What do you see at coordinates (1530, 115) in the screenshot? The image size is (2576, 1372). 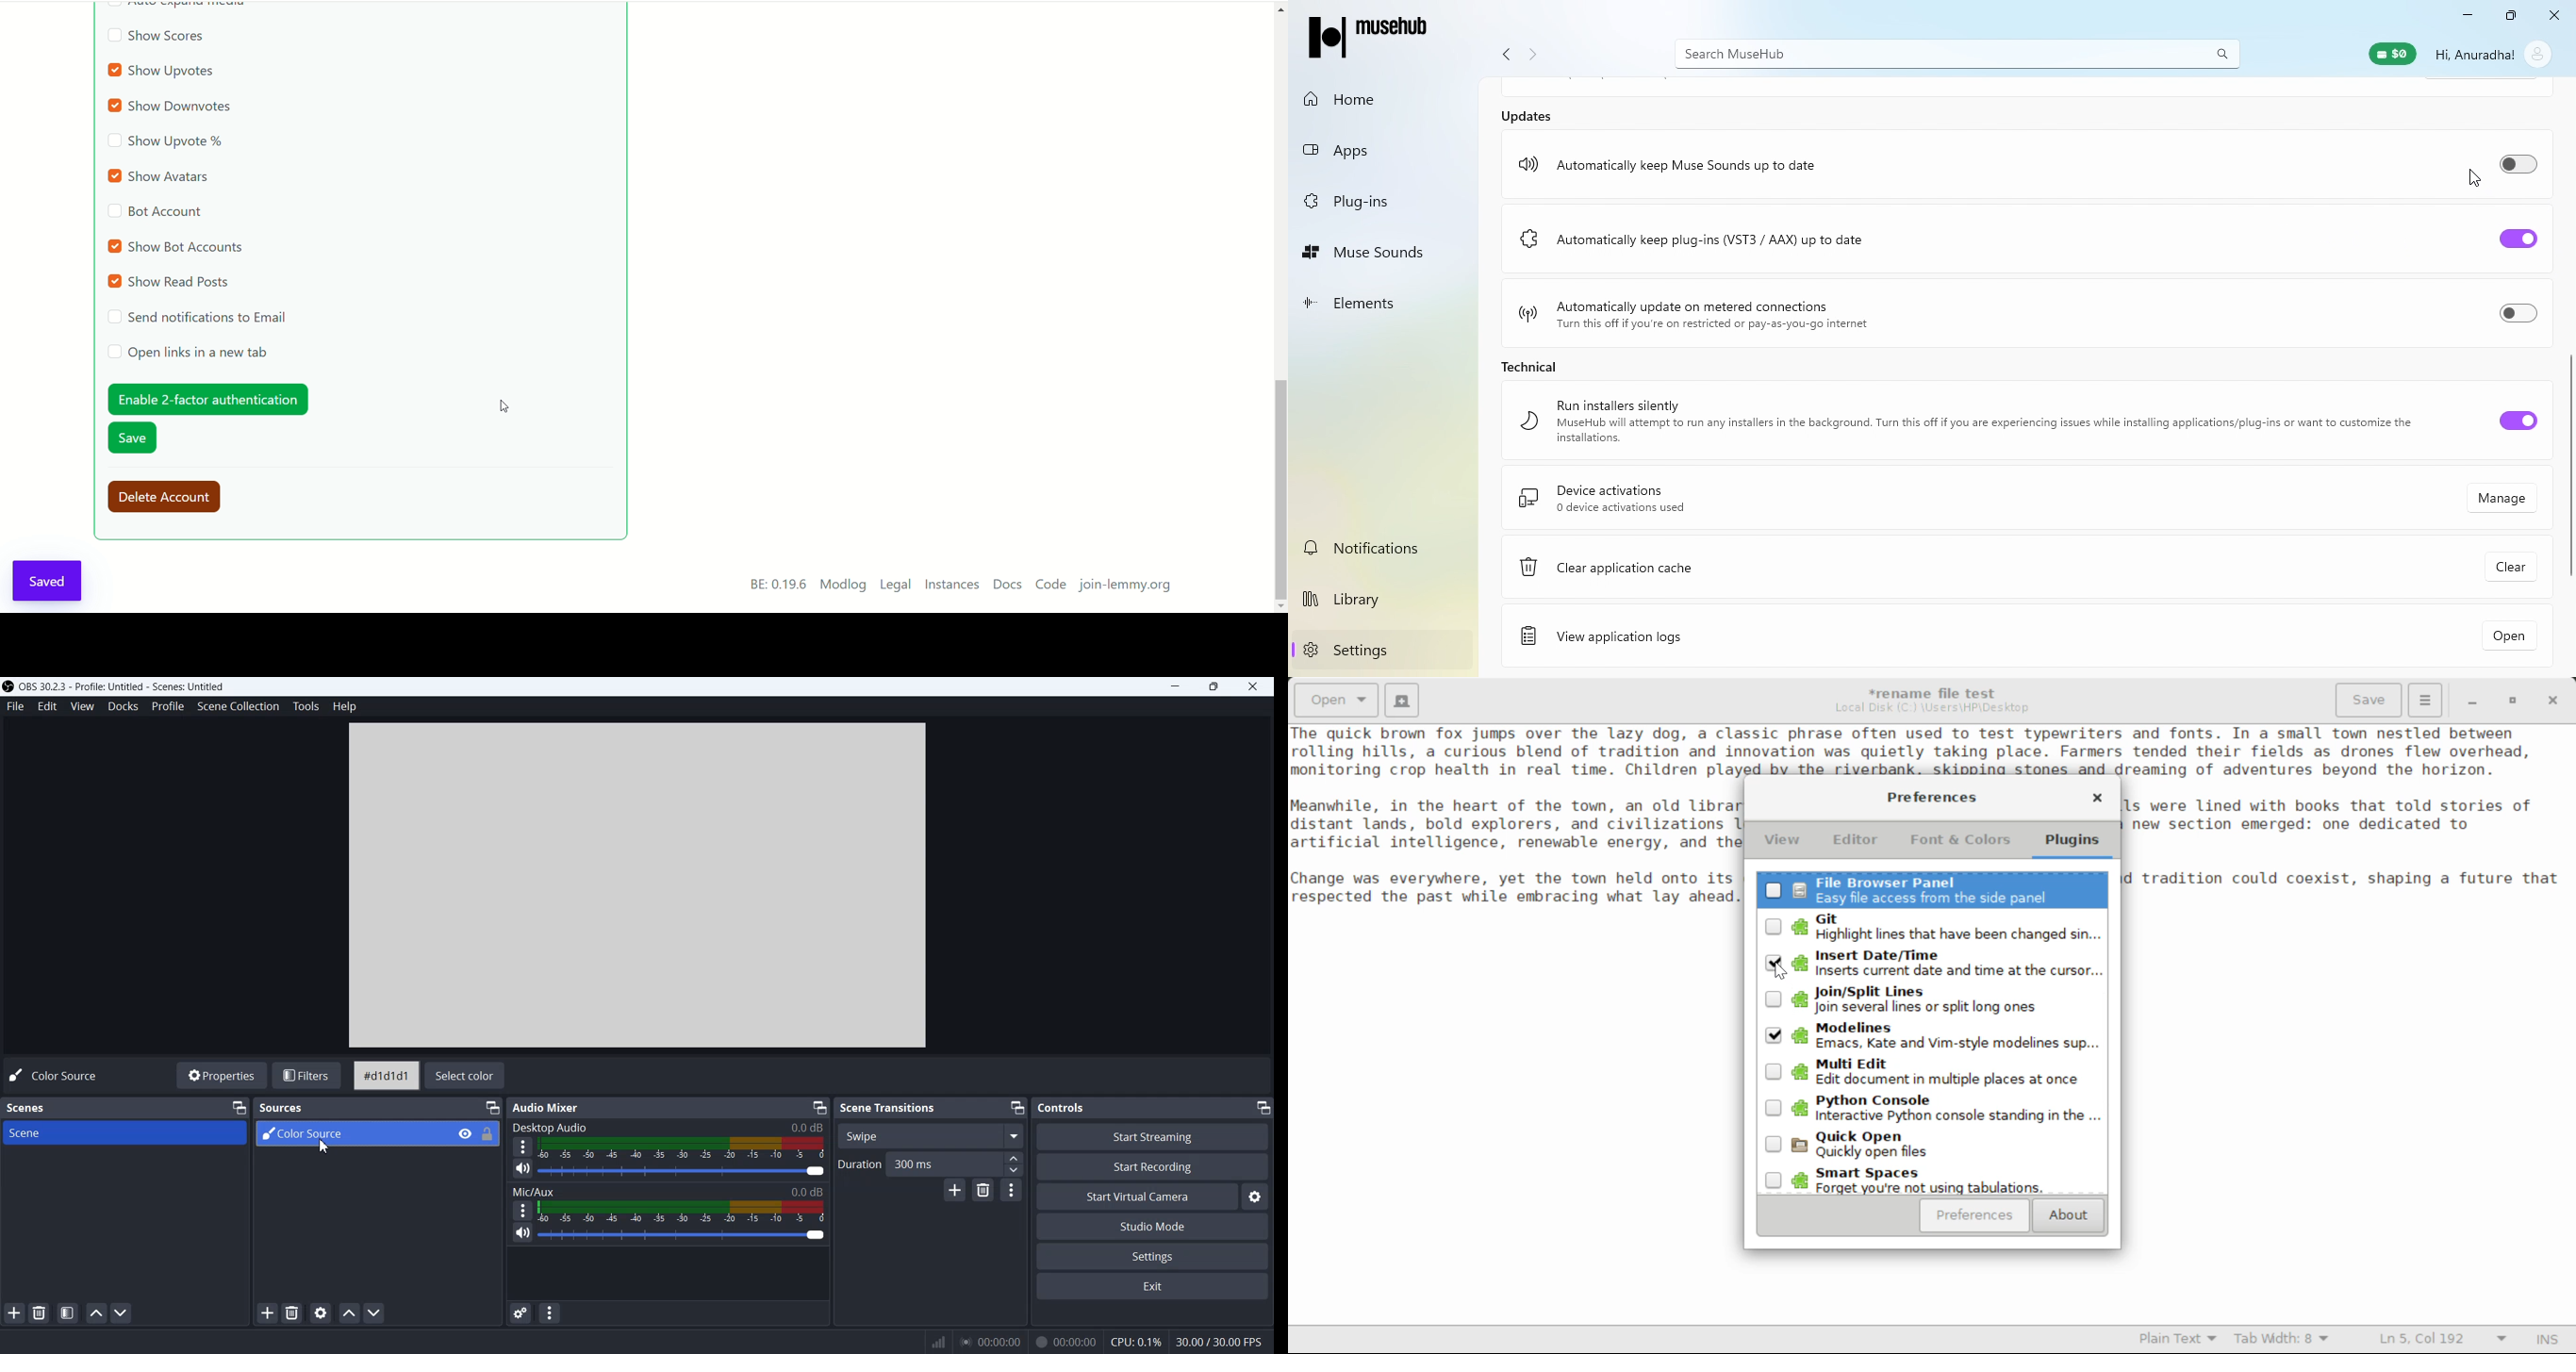 I see `Updates` at bounding box center [1530, 115].